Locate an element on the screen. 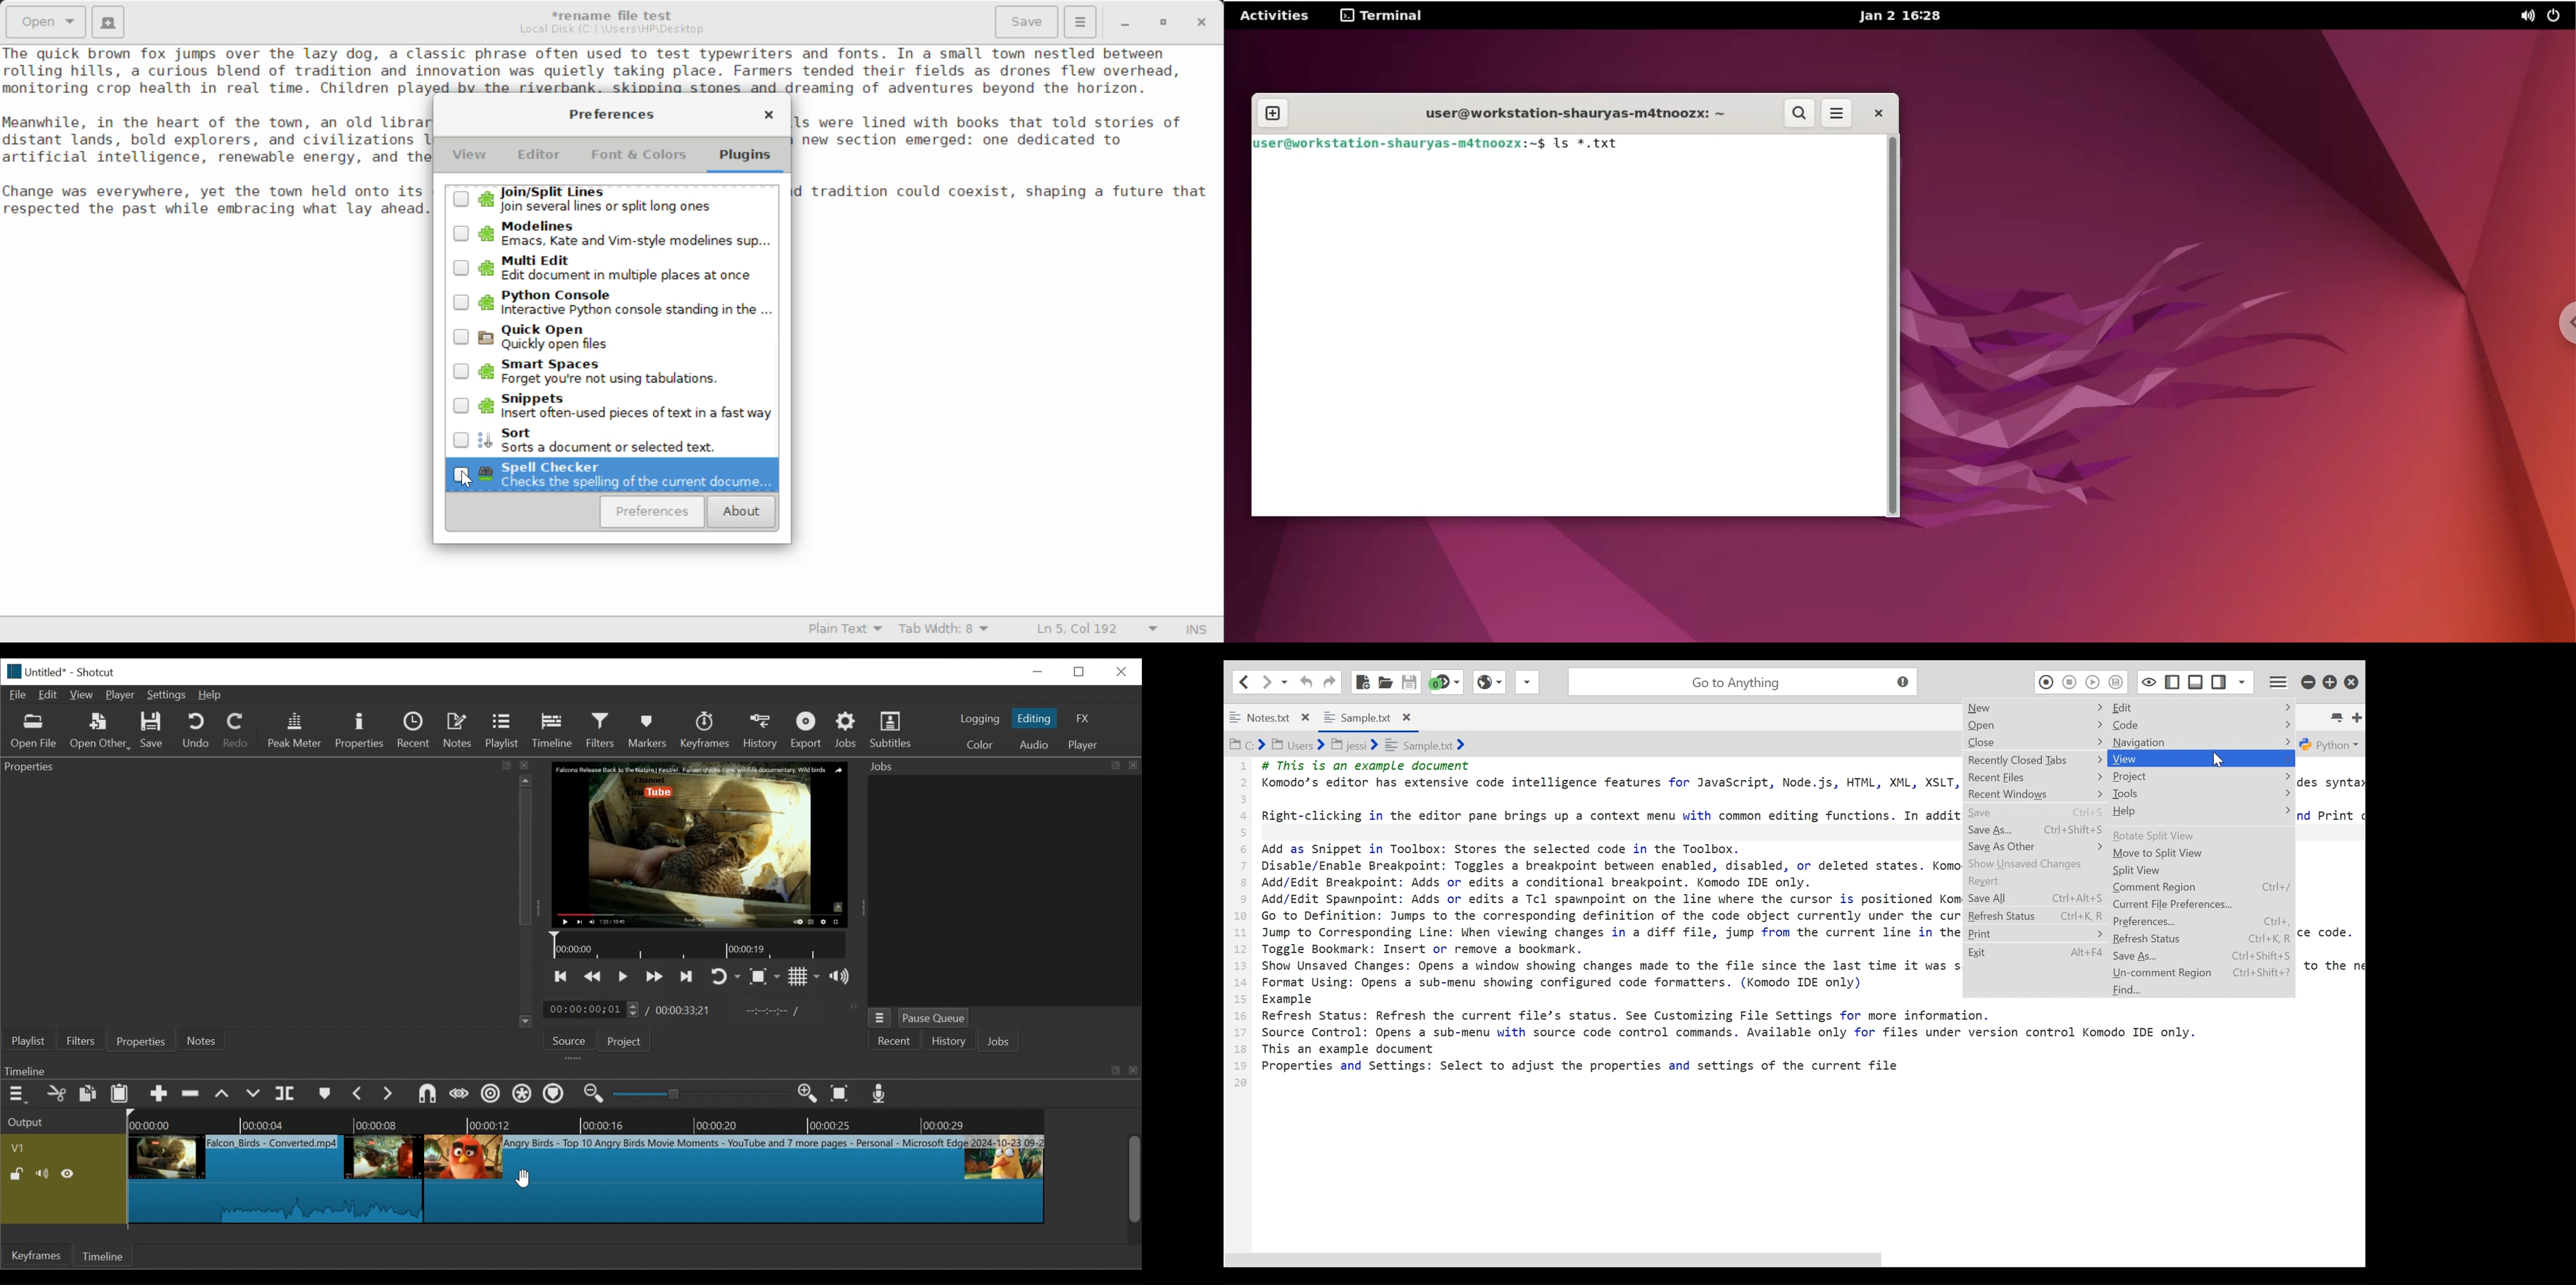  (un)lock track is located at coordinates (20, 1174).